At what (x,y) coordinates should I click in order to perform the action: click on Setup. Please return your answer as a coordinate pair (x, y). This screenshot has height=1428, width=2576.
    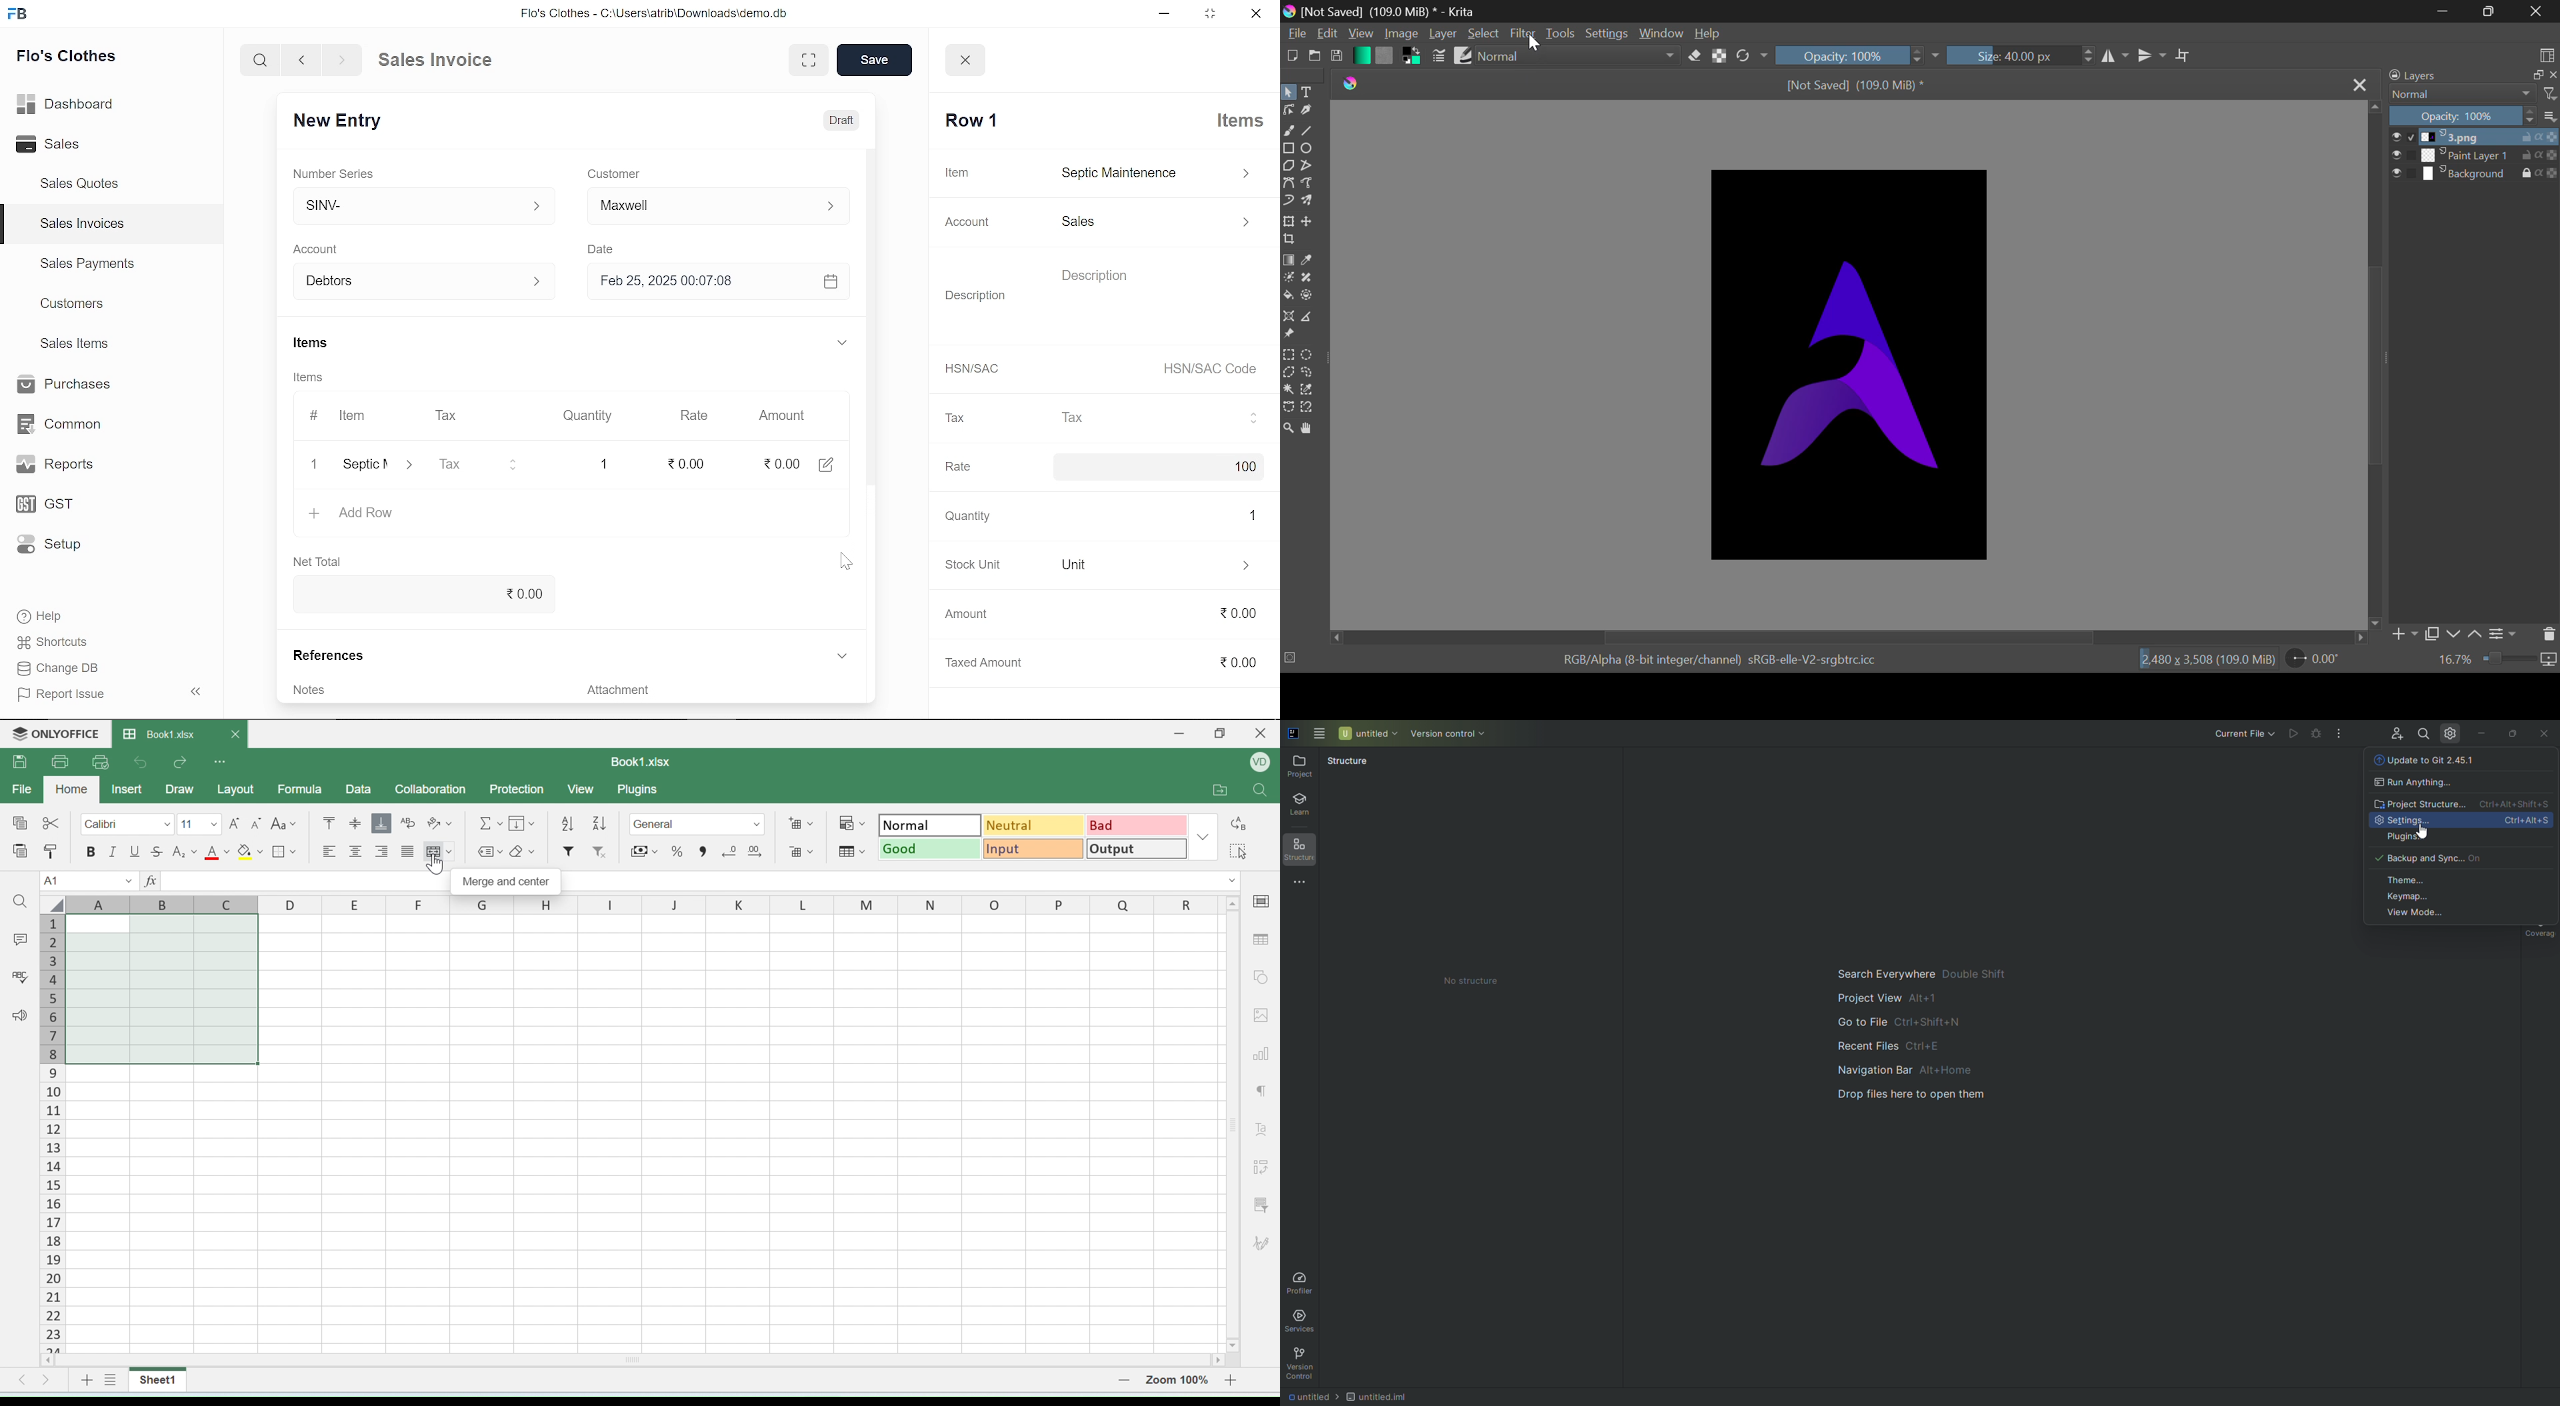
    Looking at the image, I should click on (54, 544).